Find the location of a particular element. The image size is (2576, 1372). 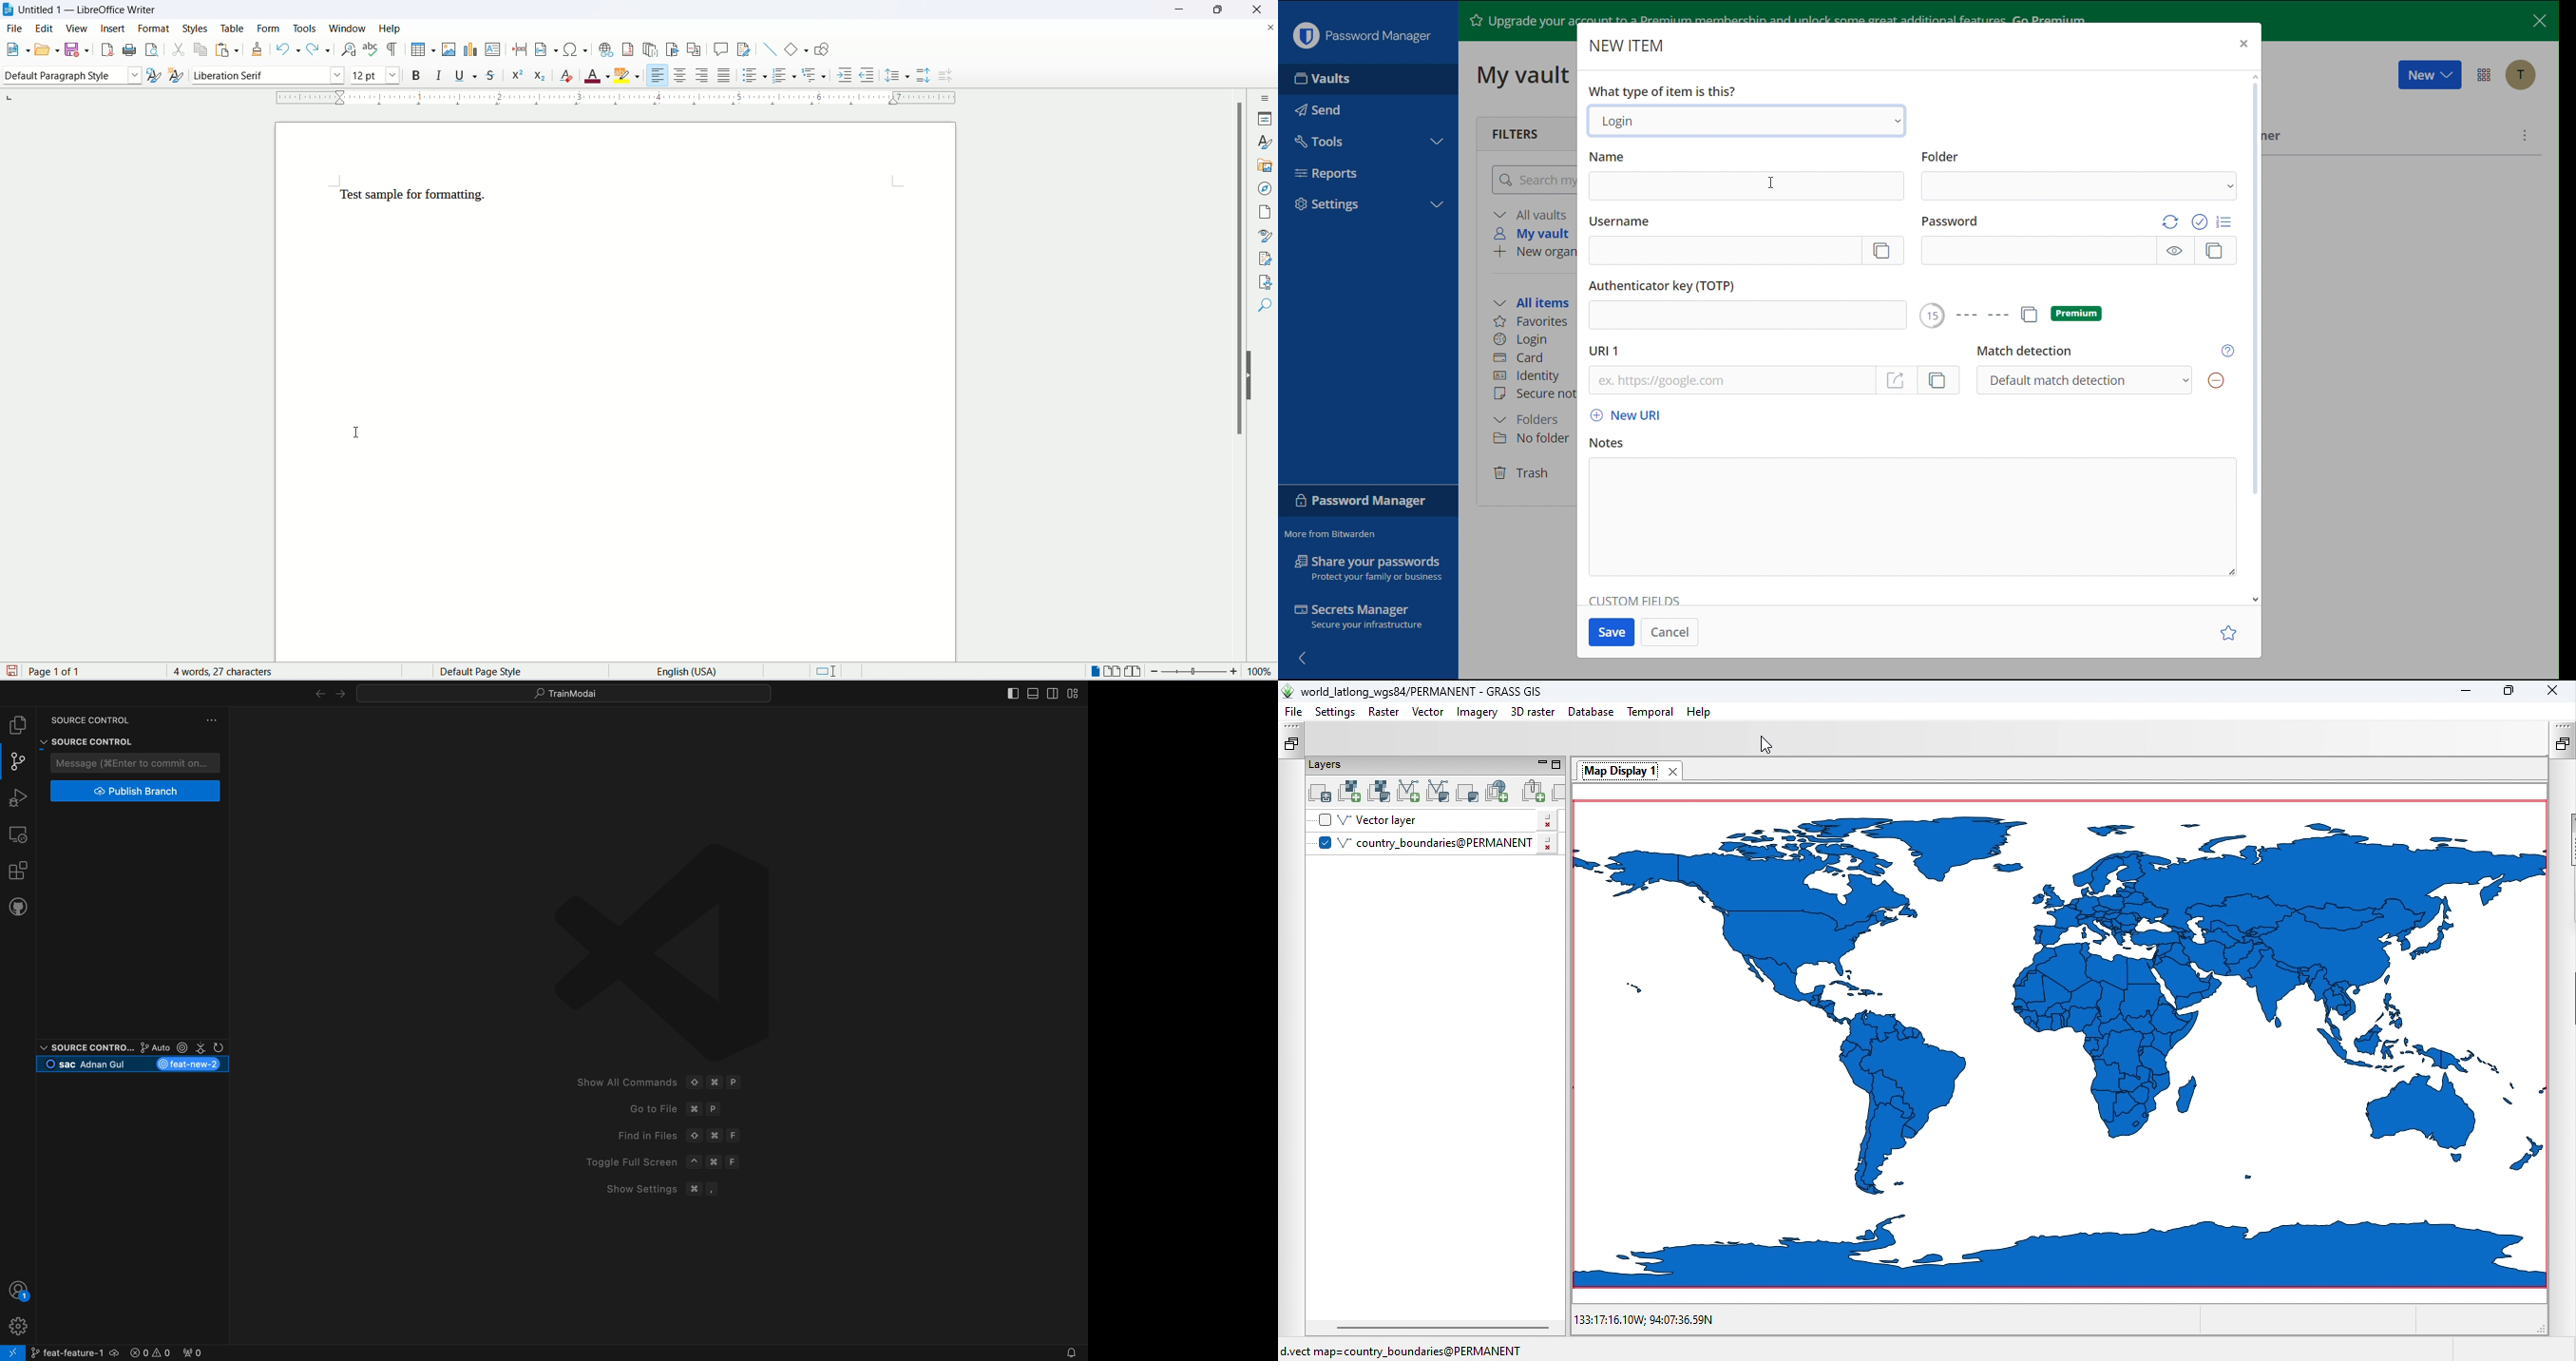

properties is located at coordinates (1267, 118).